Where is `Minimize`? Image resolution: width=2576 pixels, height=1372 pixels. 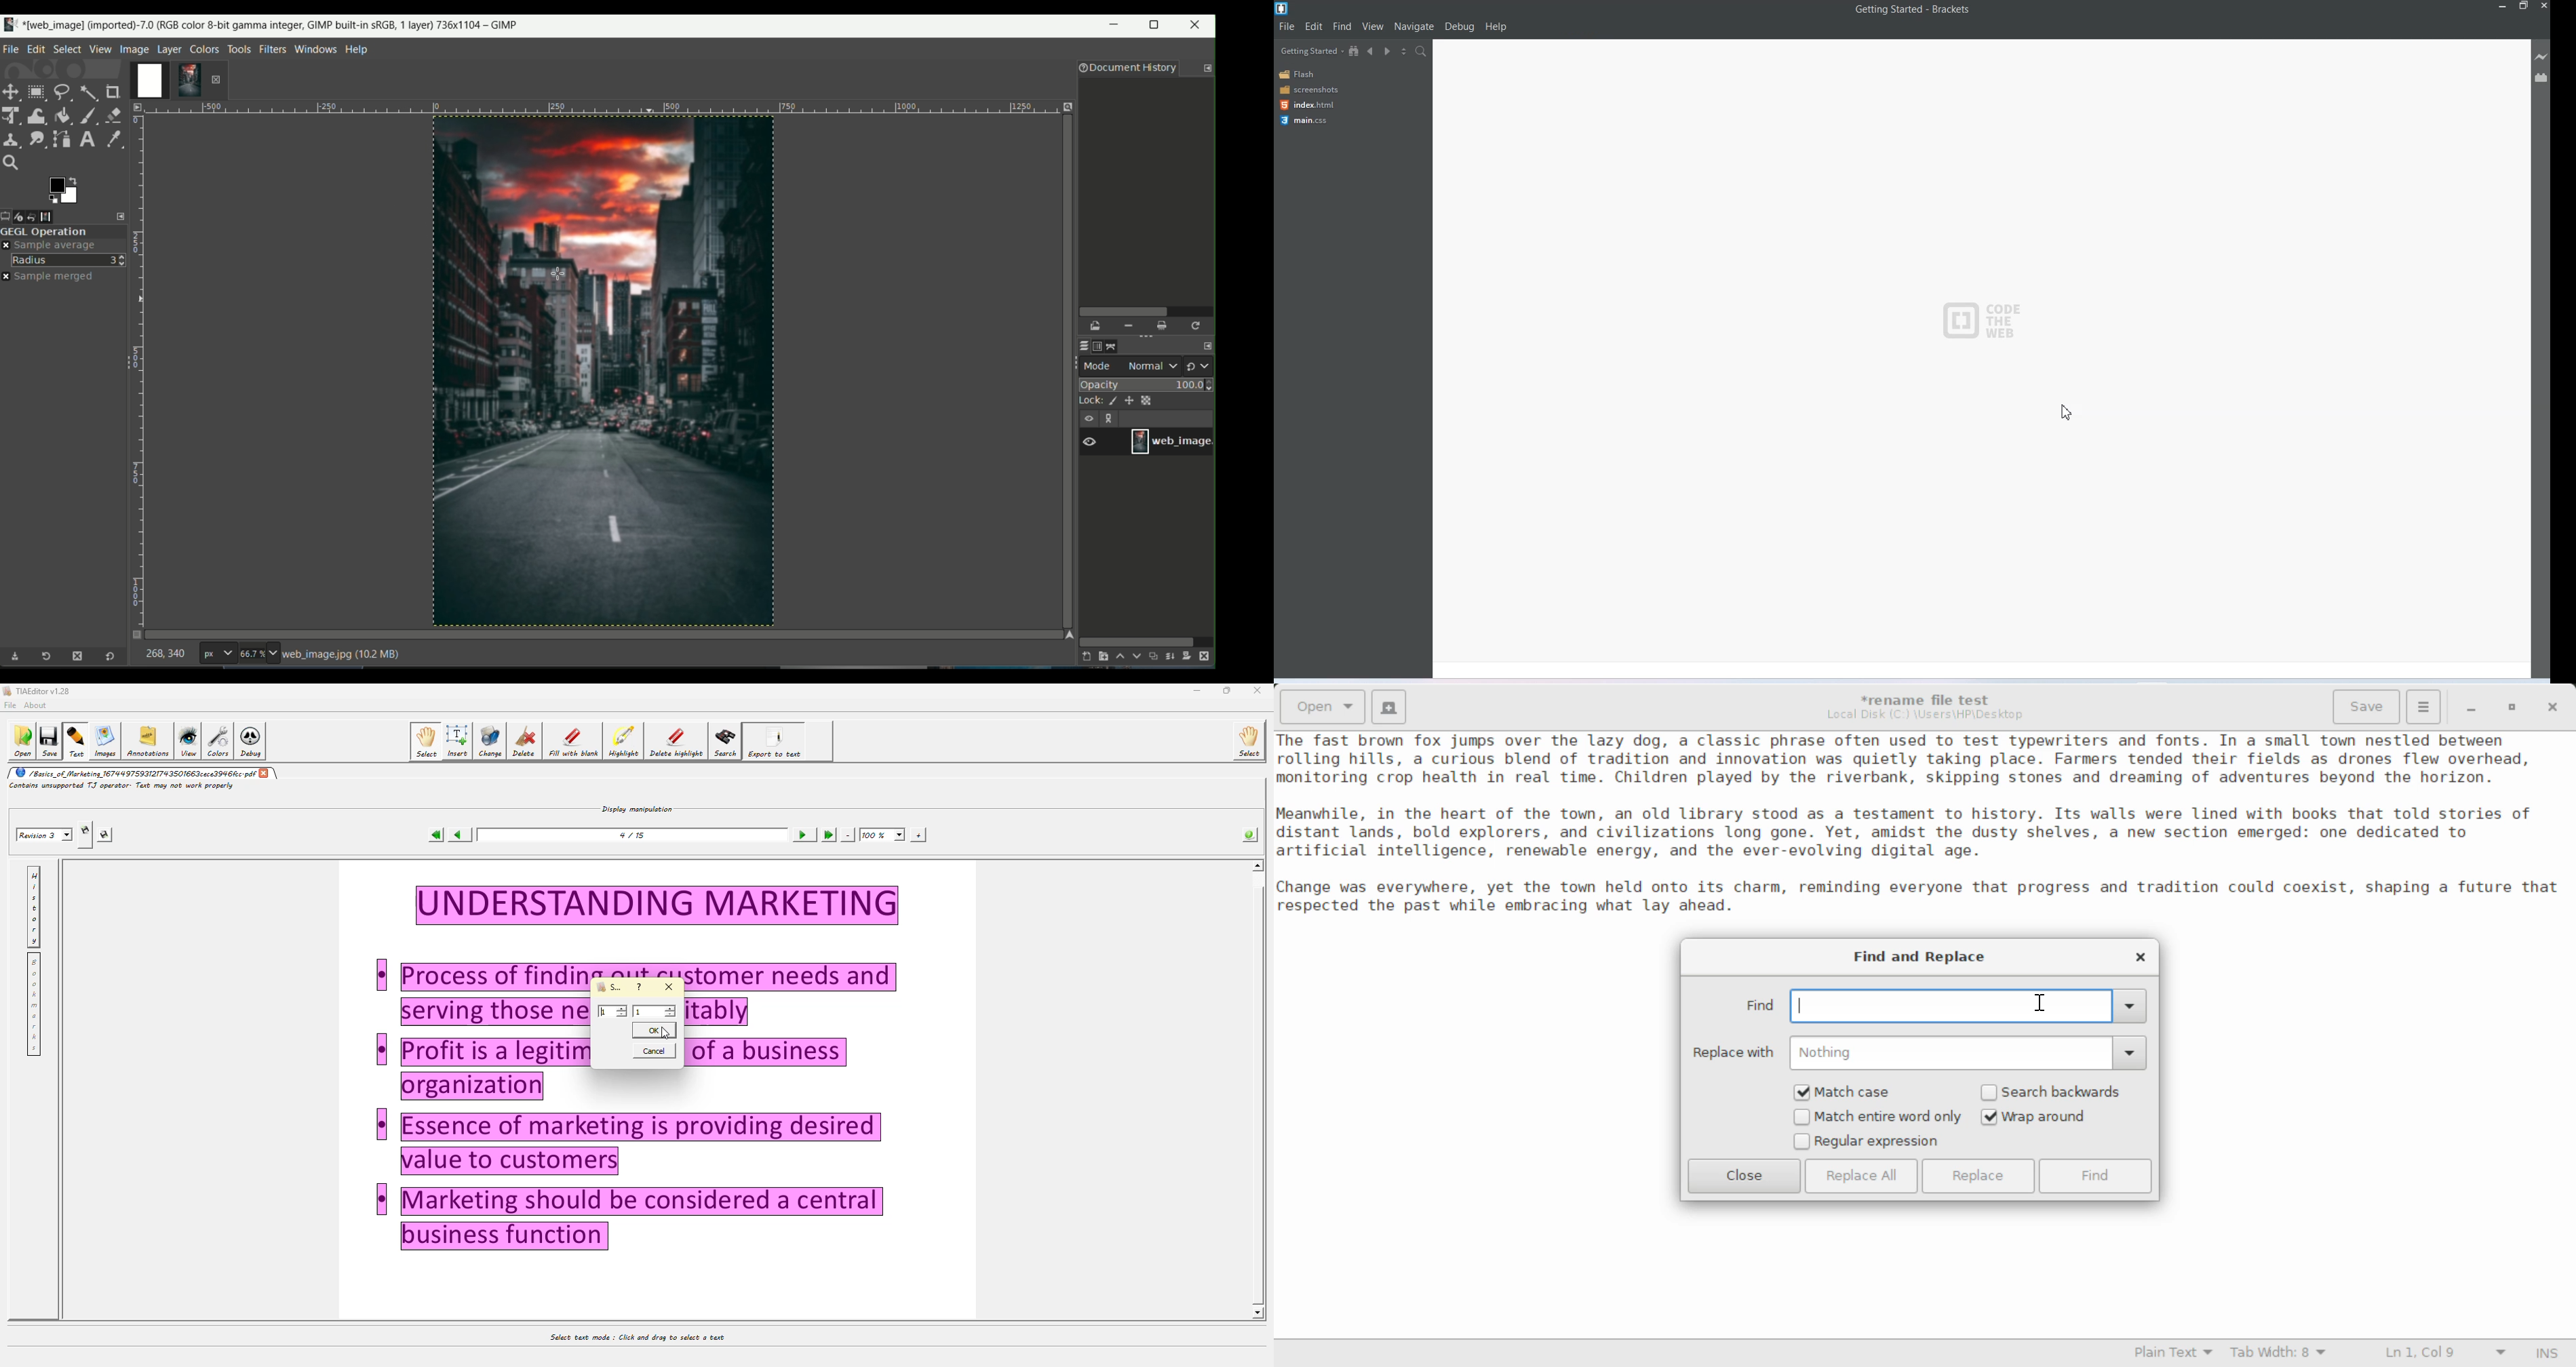 Minimize is located at coordinates (2514, 707).